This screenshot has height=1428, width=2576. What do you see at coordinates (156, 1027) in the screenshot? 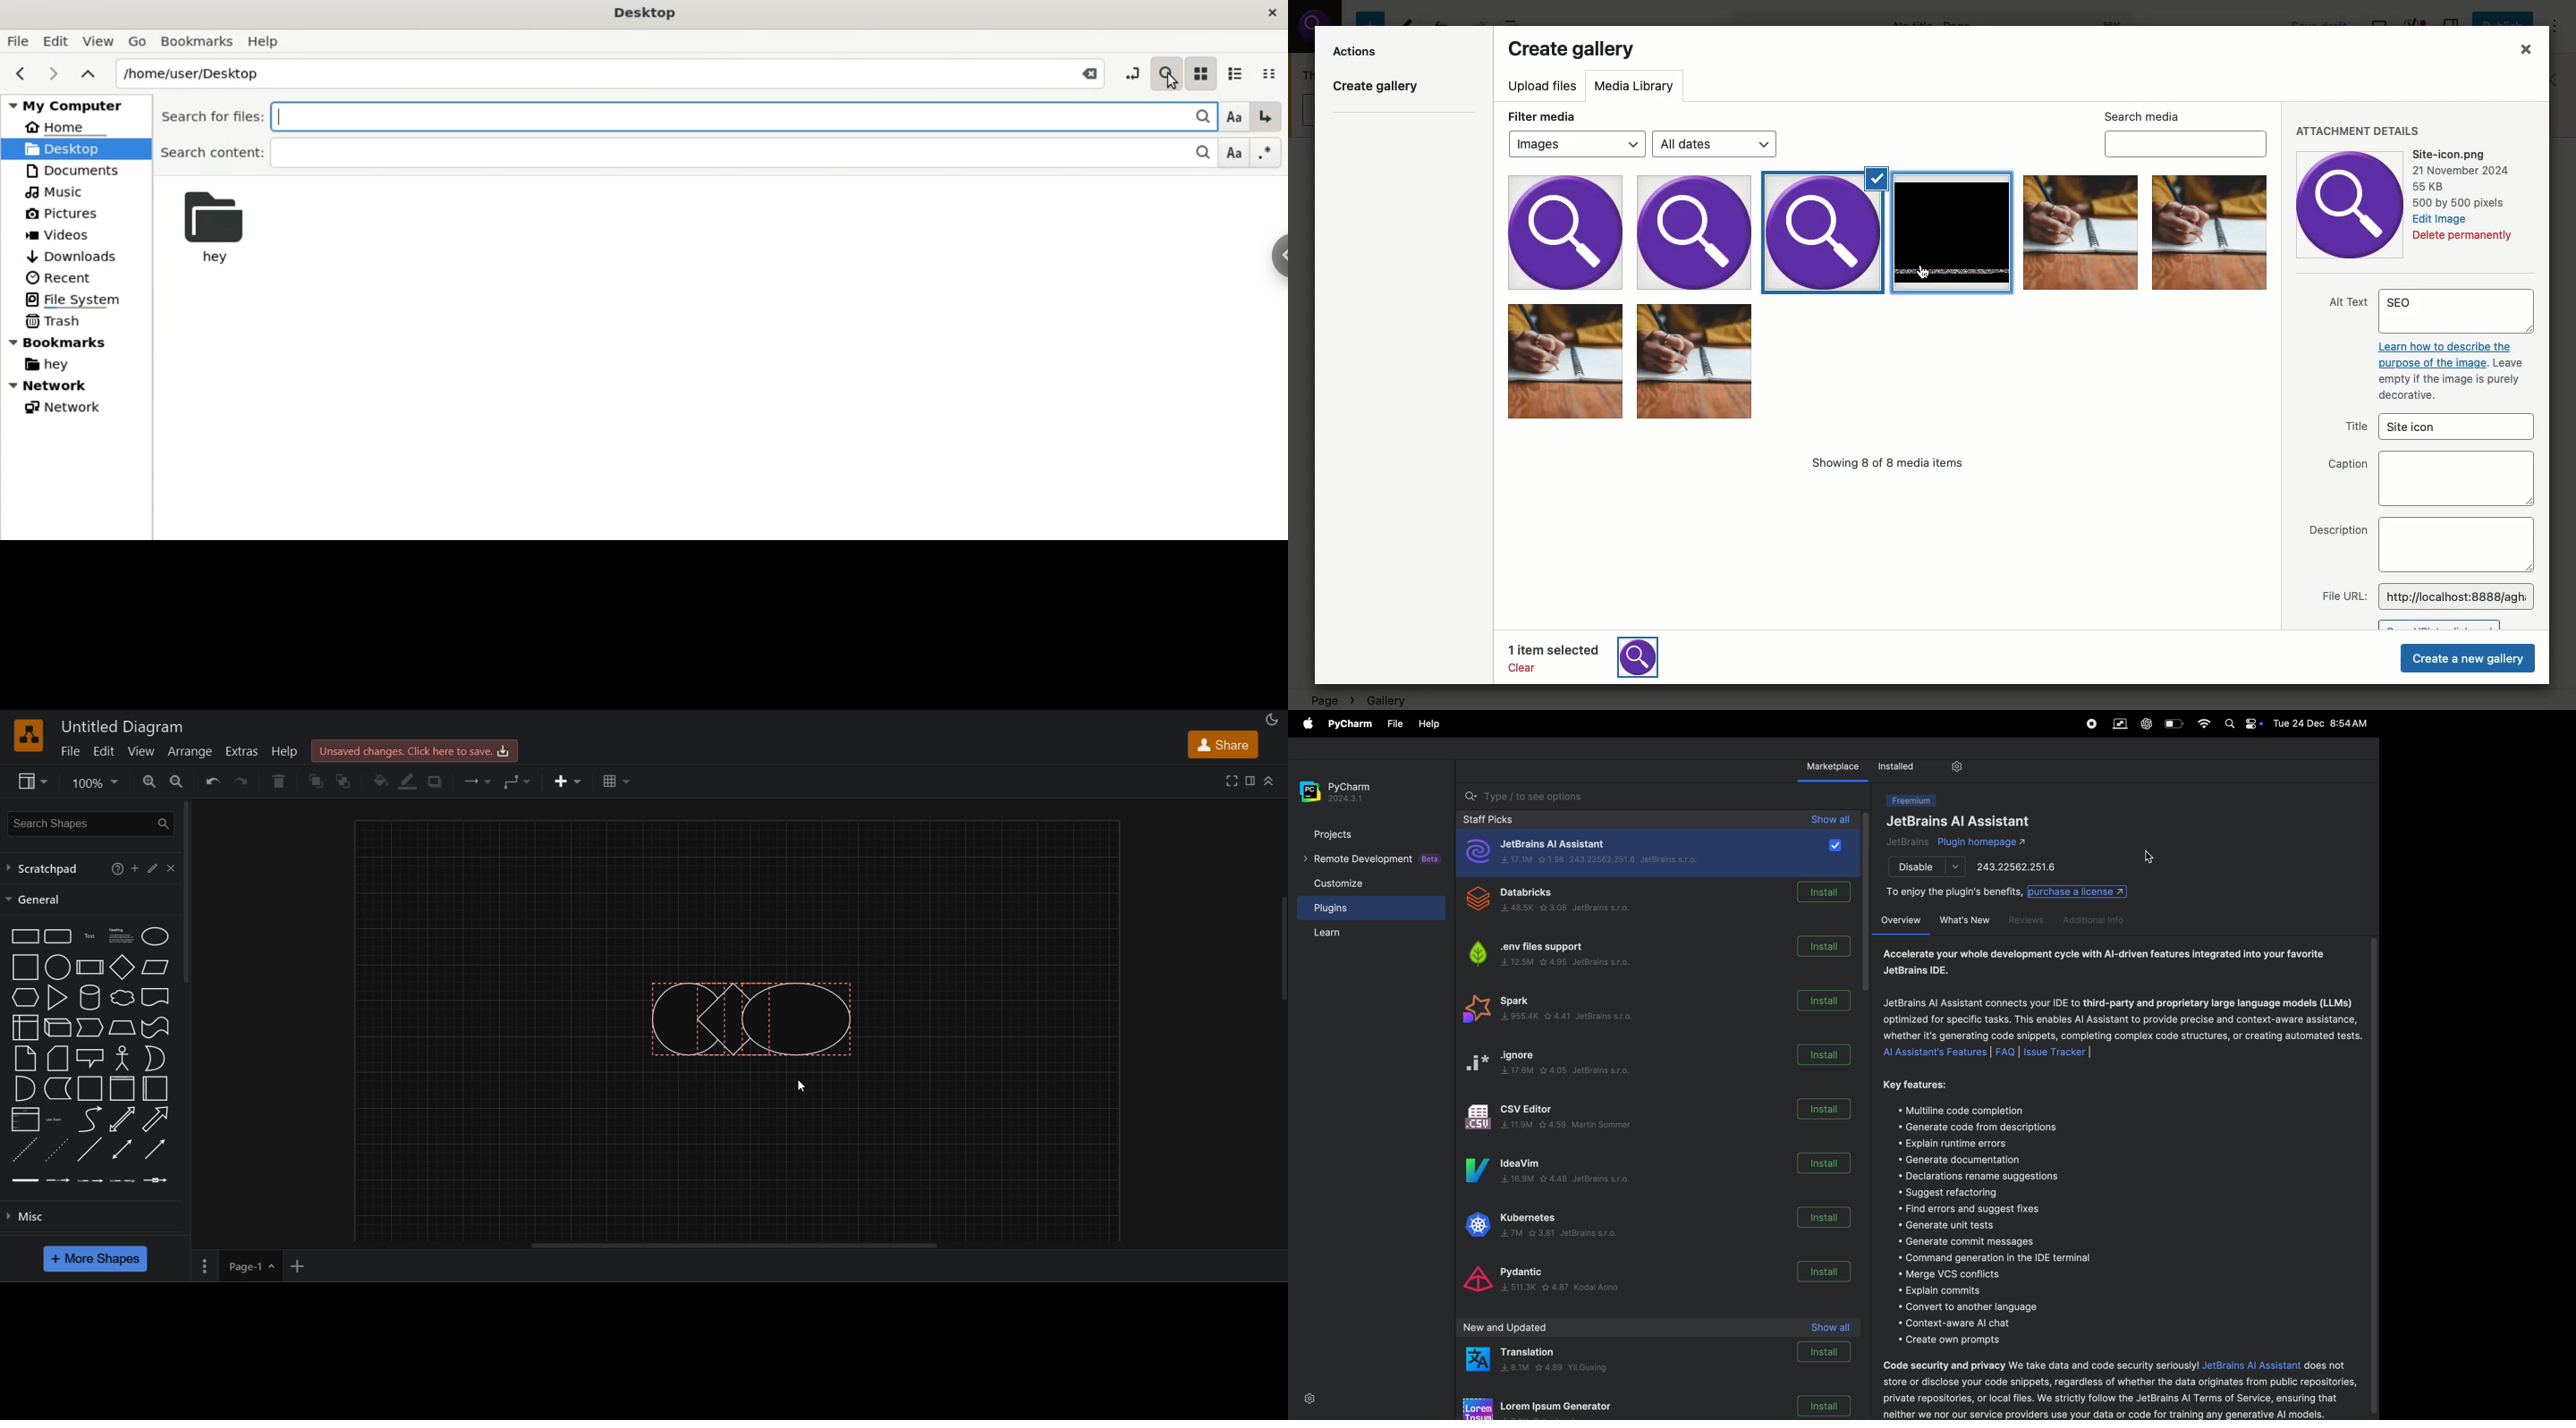
I see `taPE` at bounding box center [156, 1027].